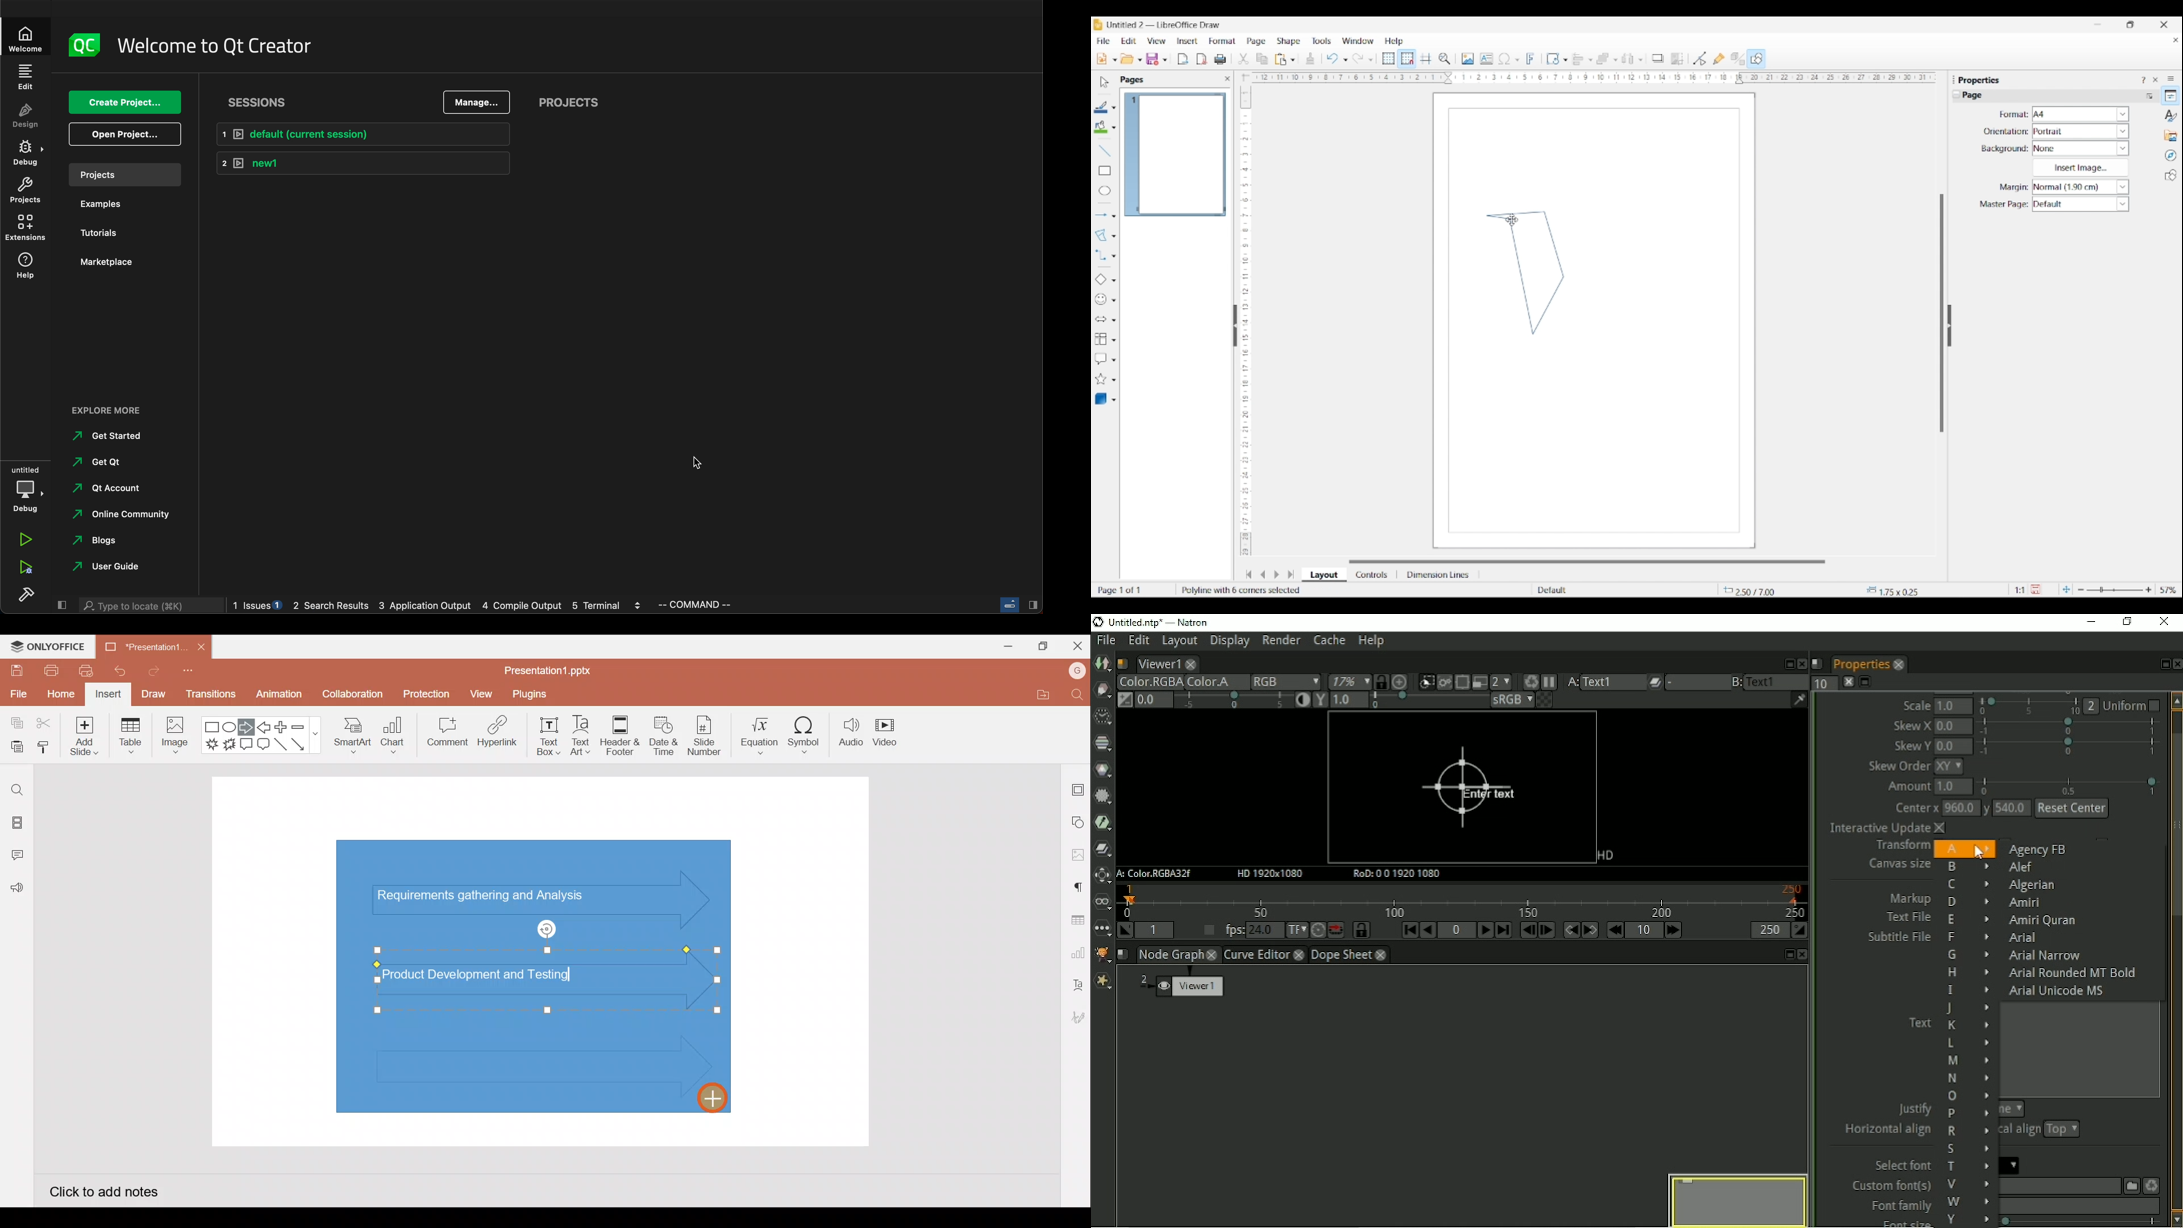 The height and width of the screenshot is (1232, 2184). What do you see at coordinates (1077, 1019) in the screenshot?
I see `Signature settings` at bounding box center [1077, 1019].